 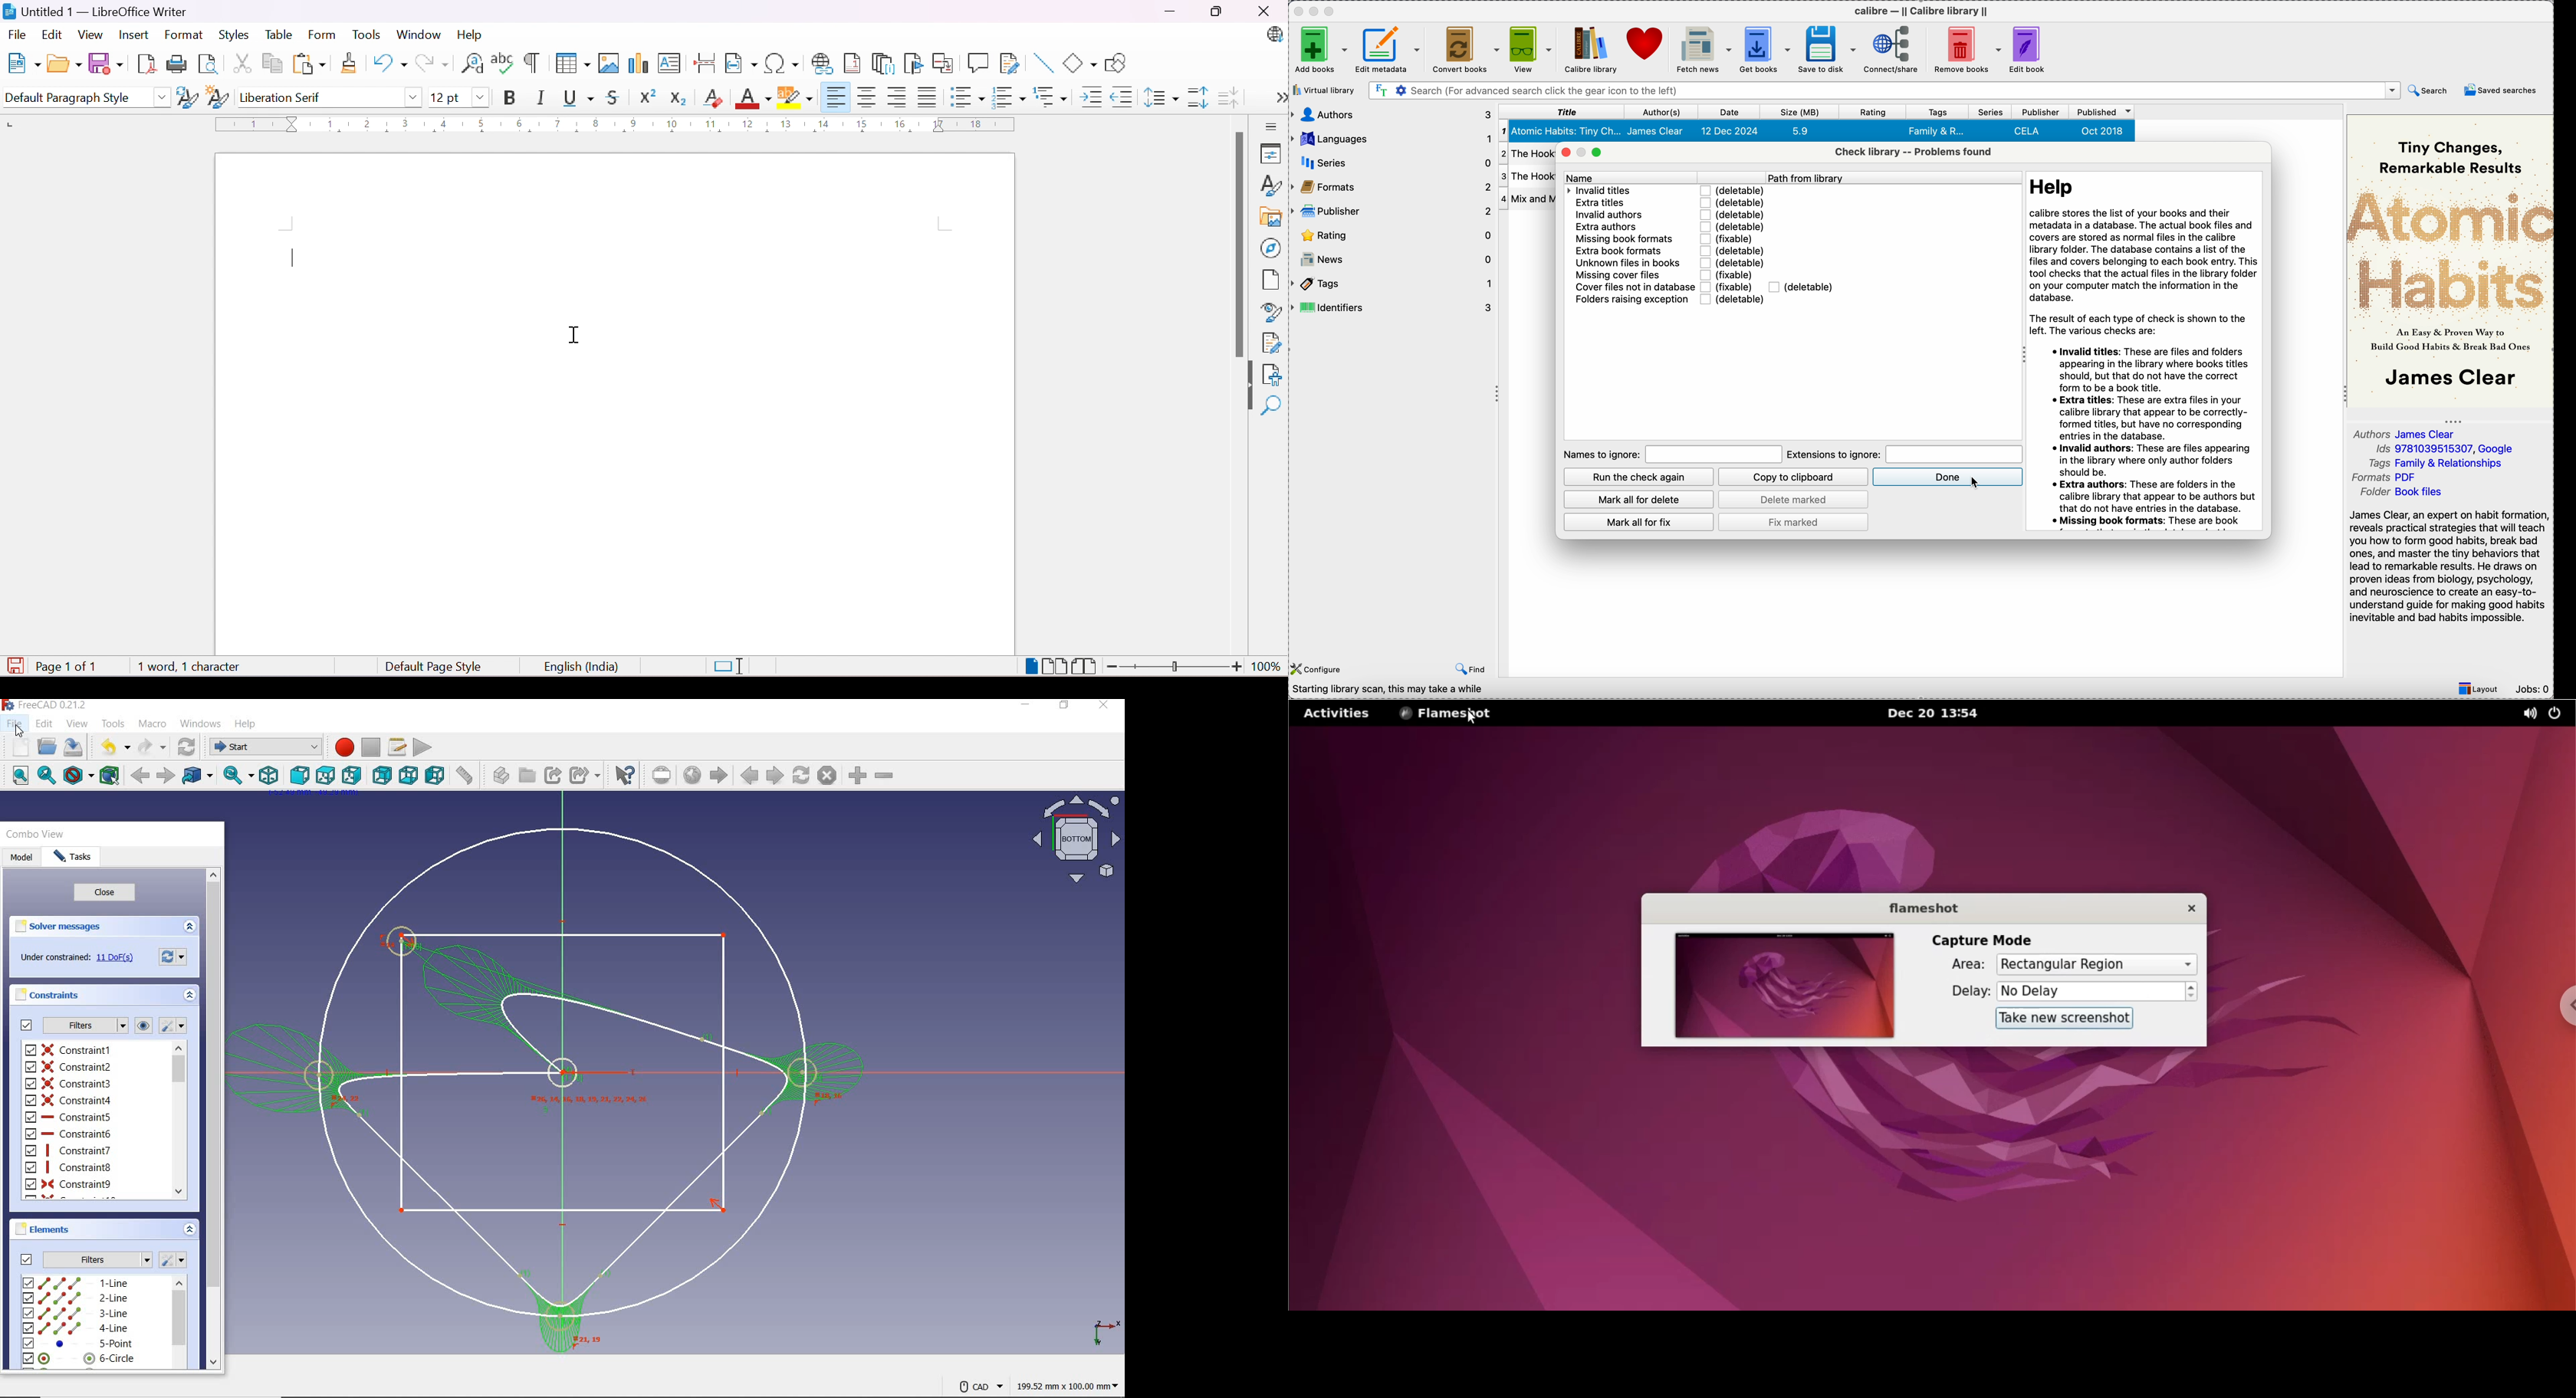 What do you see at coordinates (694, 776) in the screenshot?
I see `open website` at bounding box center [694, 776].